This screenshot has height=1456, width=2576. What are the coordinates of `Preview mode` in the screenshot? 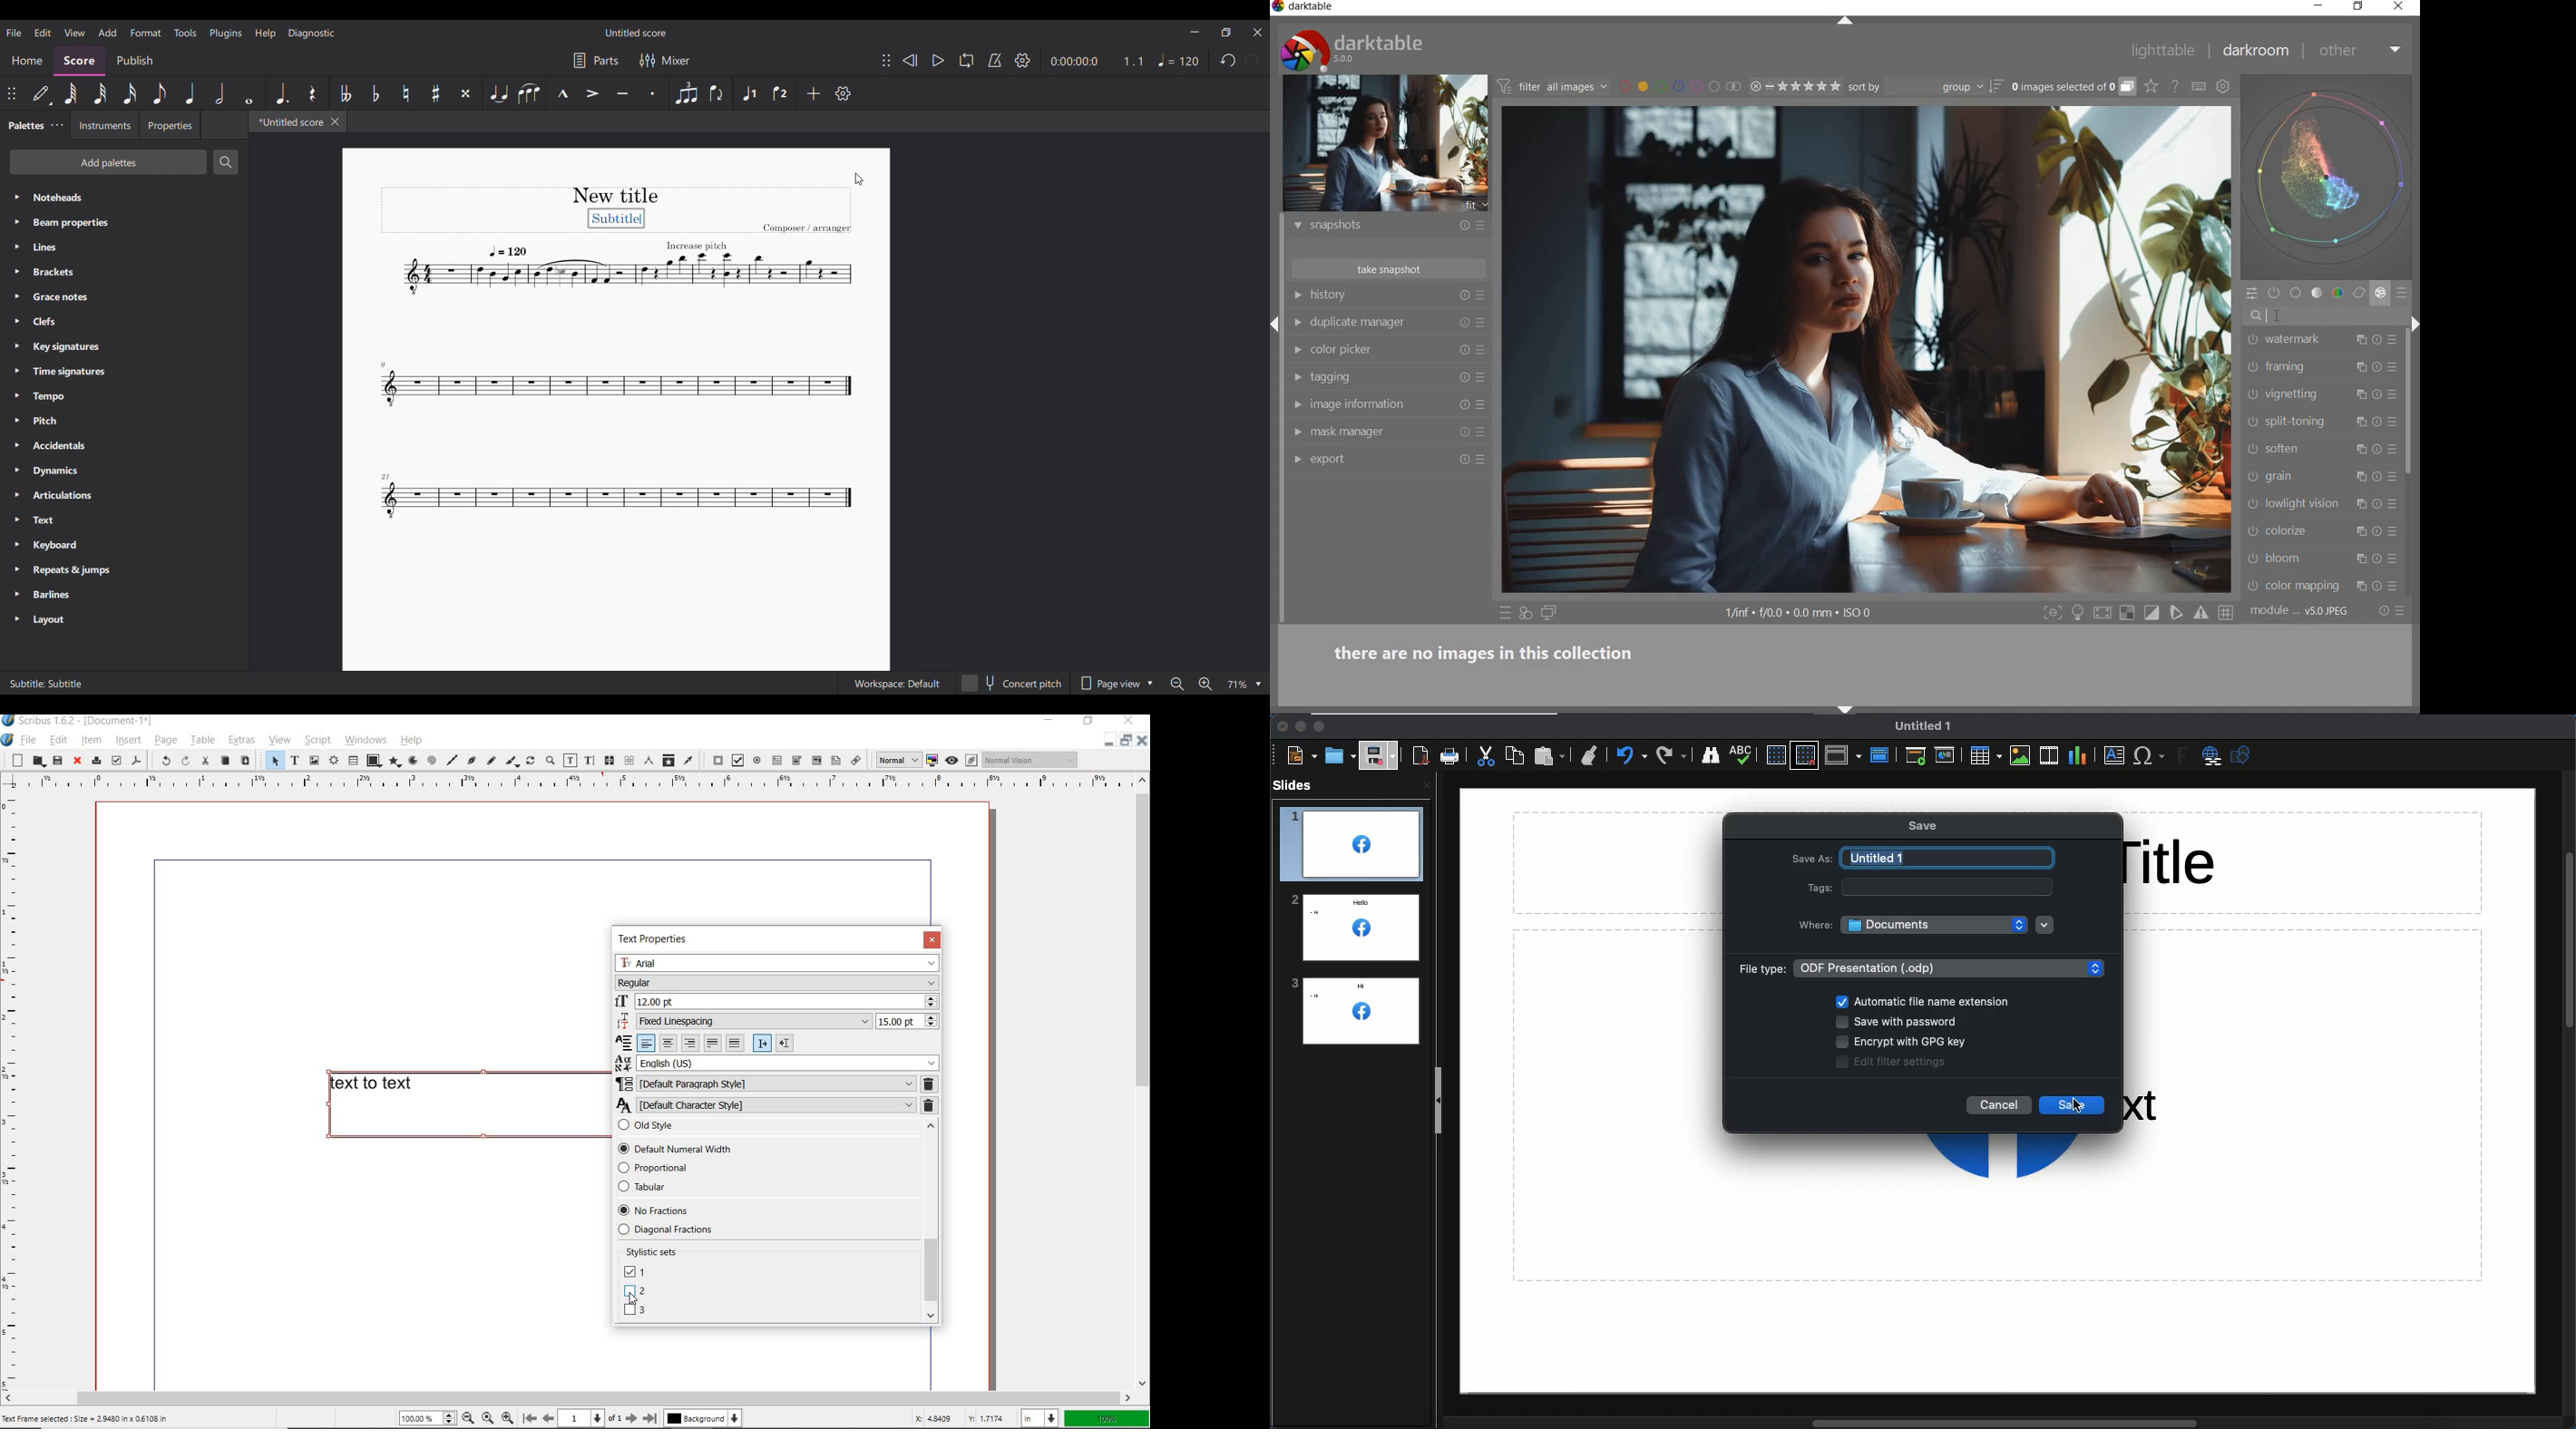 It's located at (951, 760).